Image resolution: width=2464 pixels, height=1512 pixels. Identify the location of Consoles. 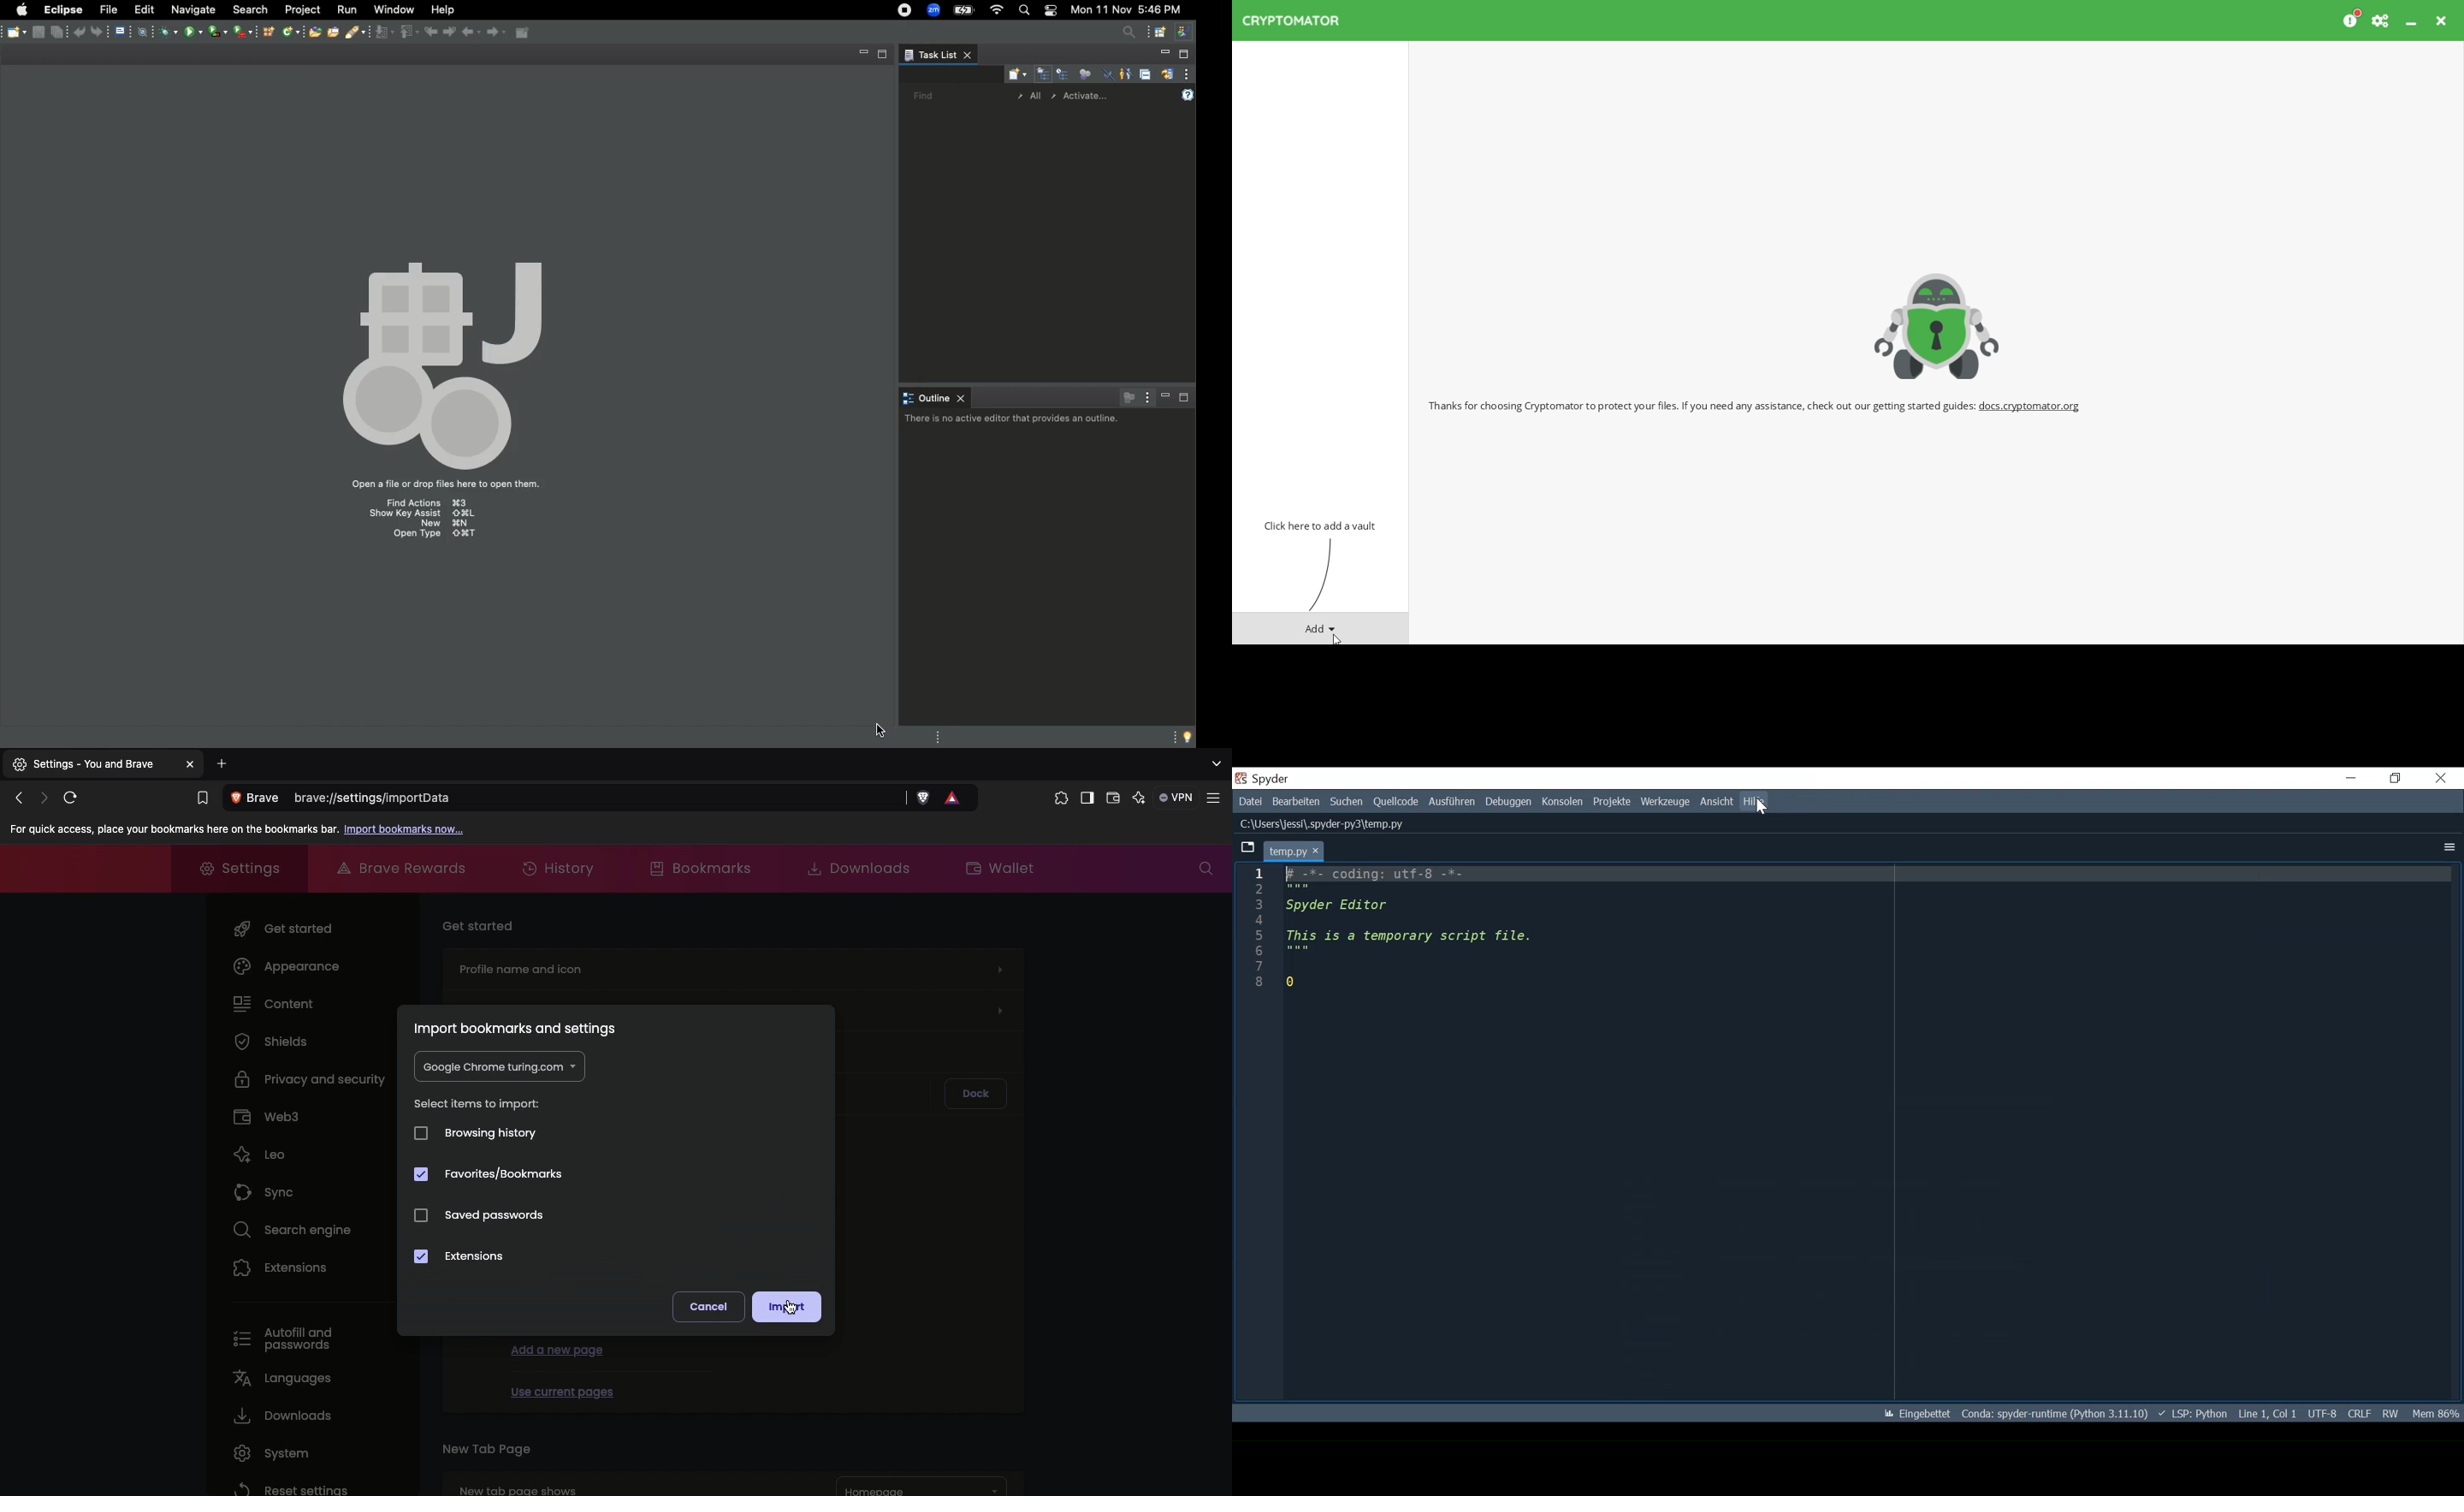
(1561, 803).